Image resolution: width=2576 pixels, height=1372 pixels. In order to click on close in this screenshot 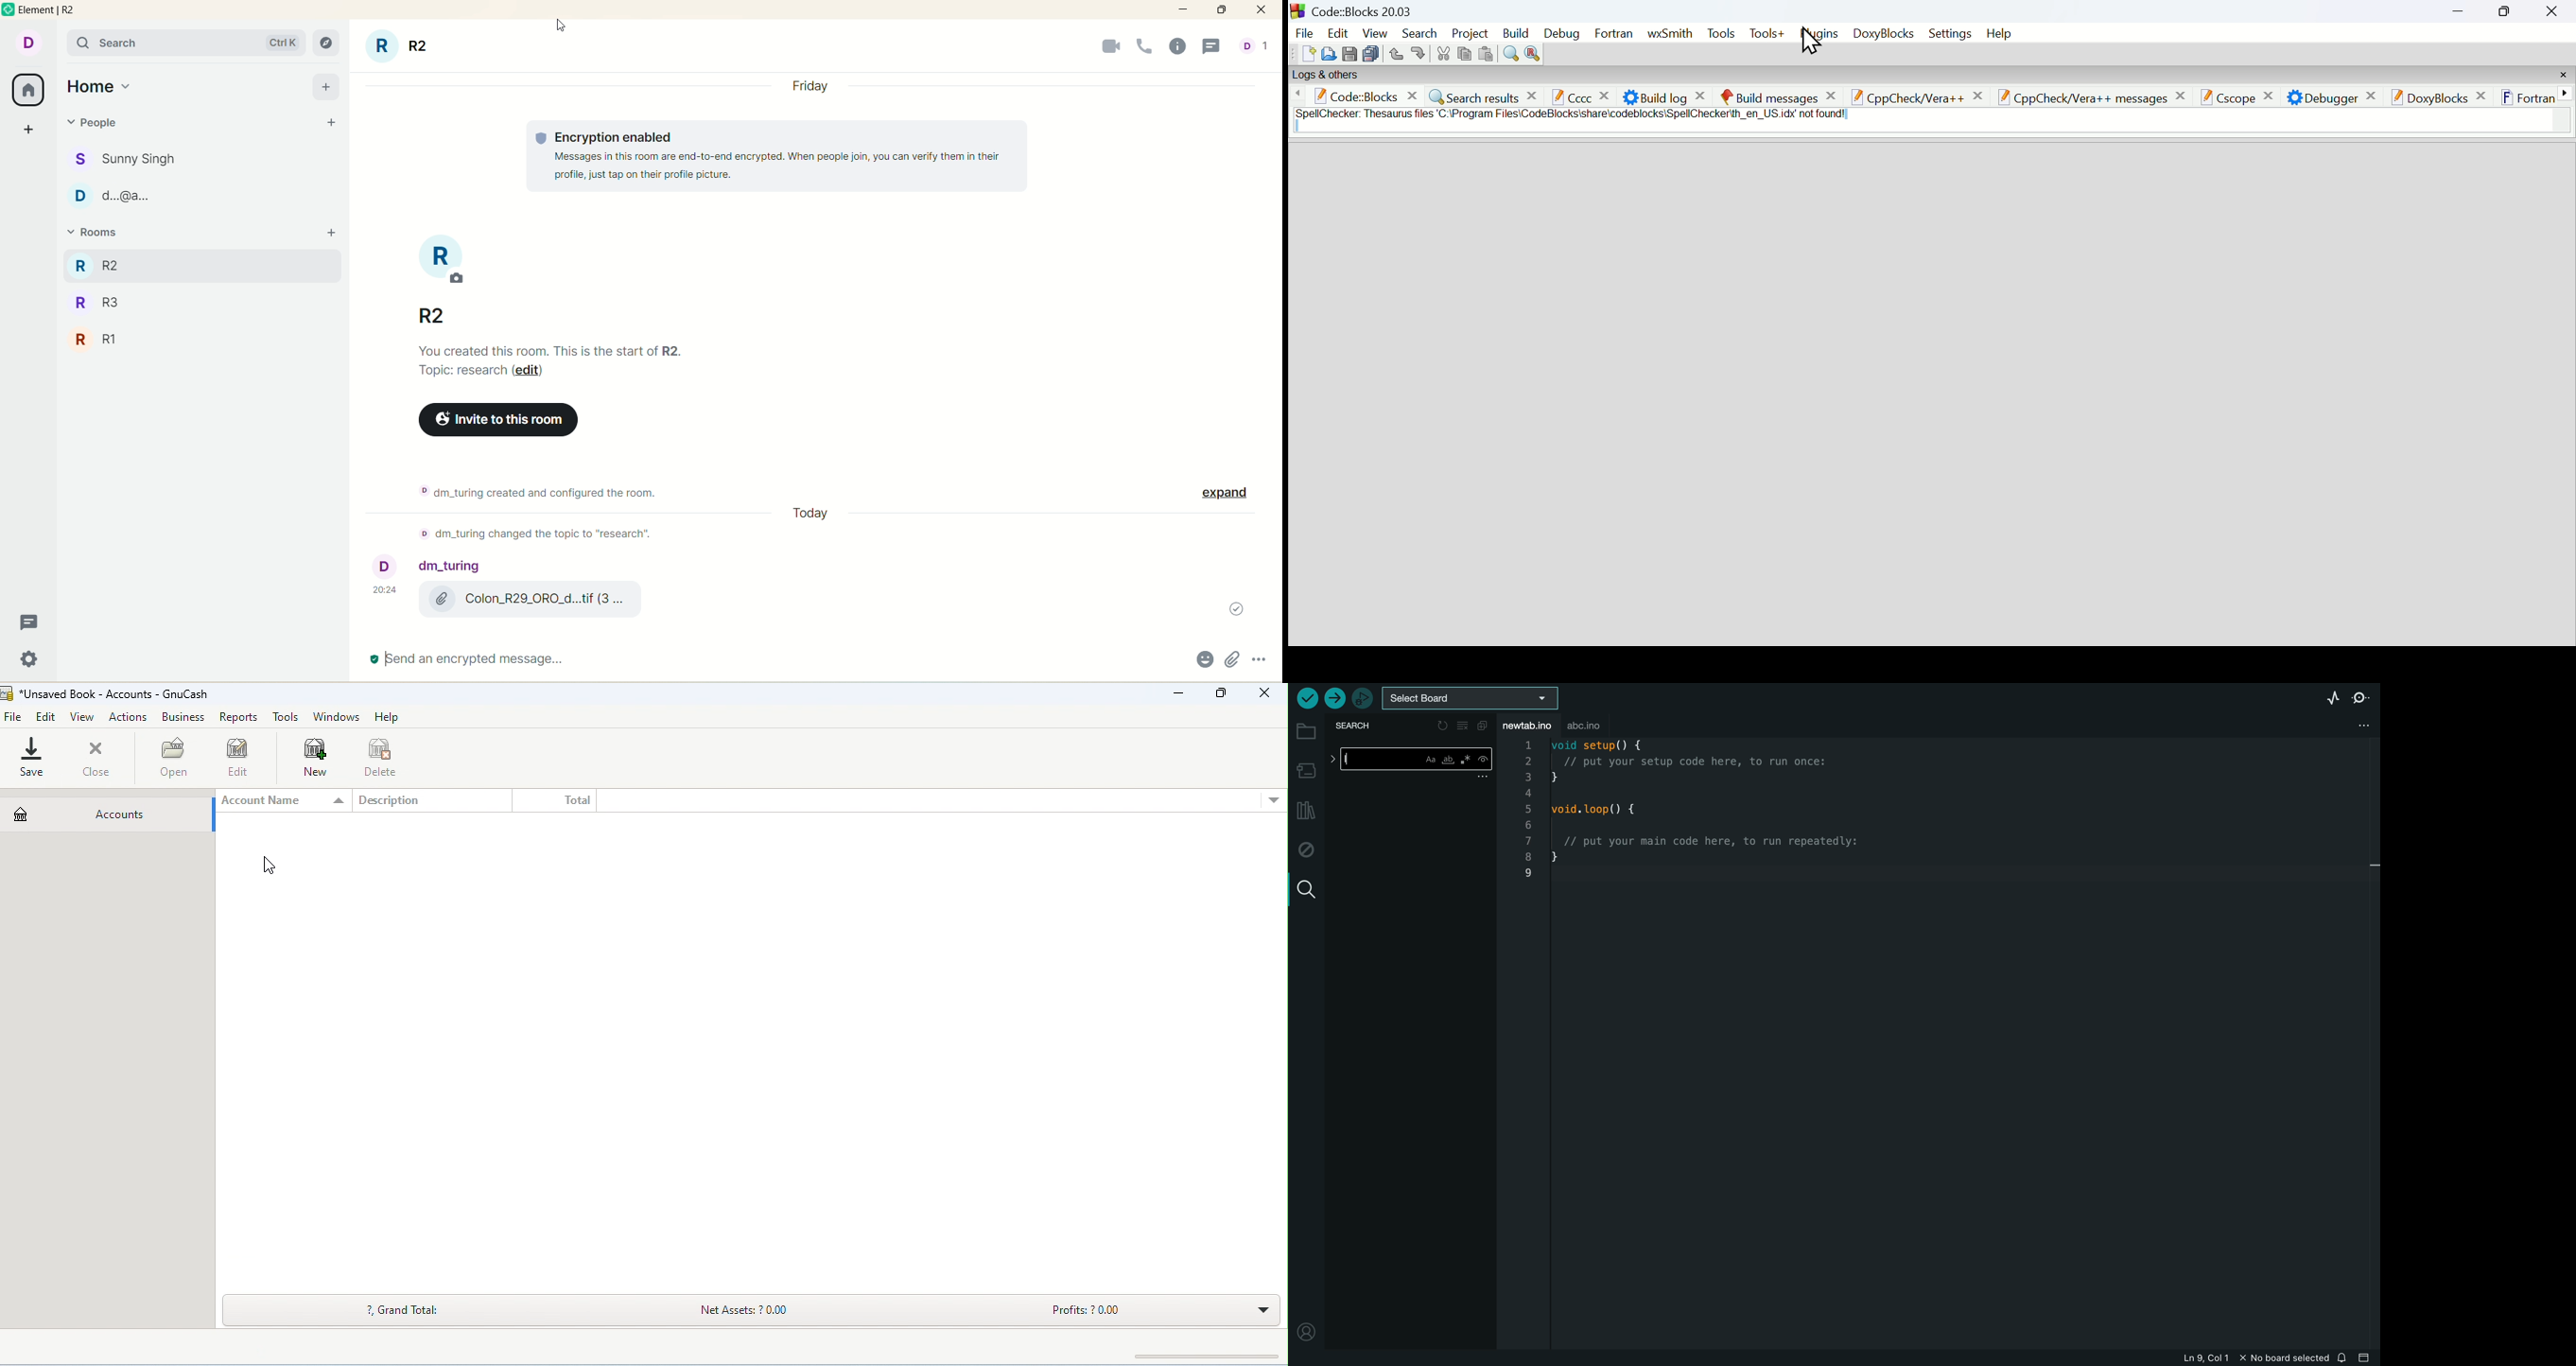, I will do `click(96, 758)`.